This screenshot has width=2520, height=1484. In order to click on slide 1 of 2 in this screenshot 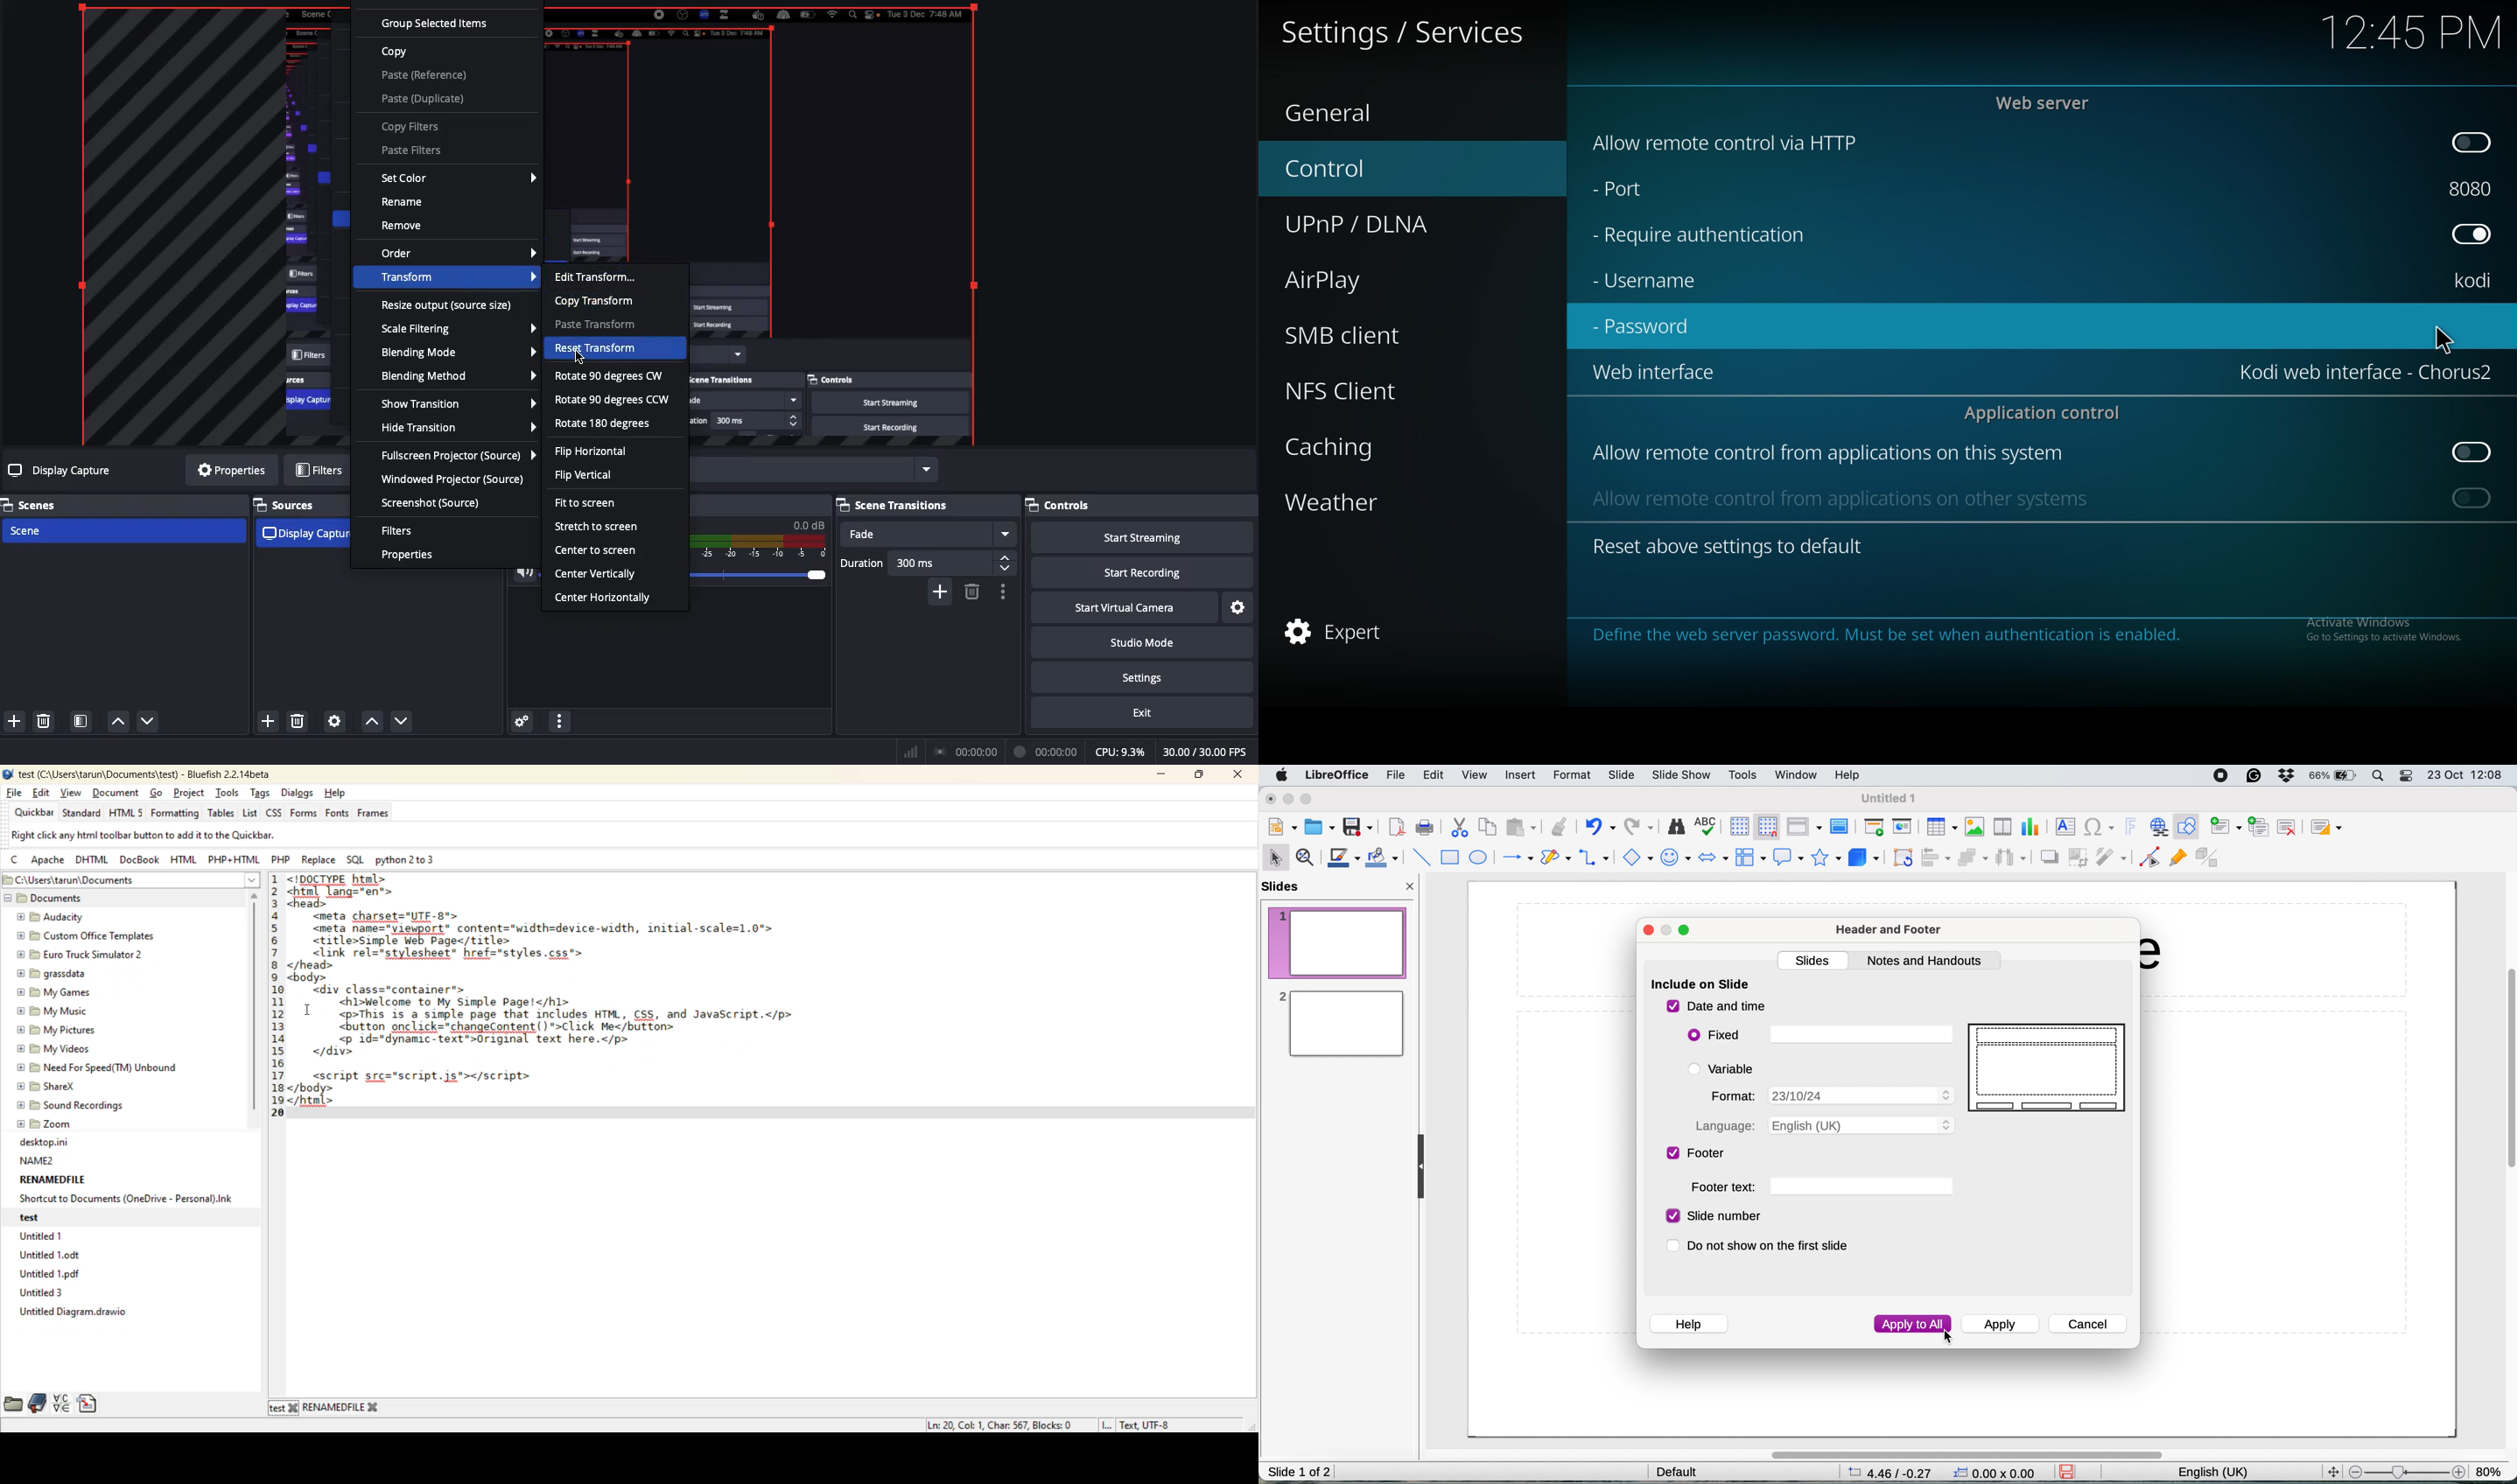, I will do `click(1300, 1473)`.